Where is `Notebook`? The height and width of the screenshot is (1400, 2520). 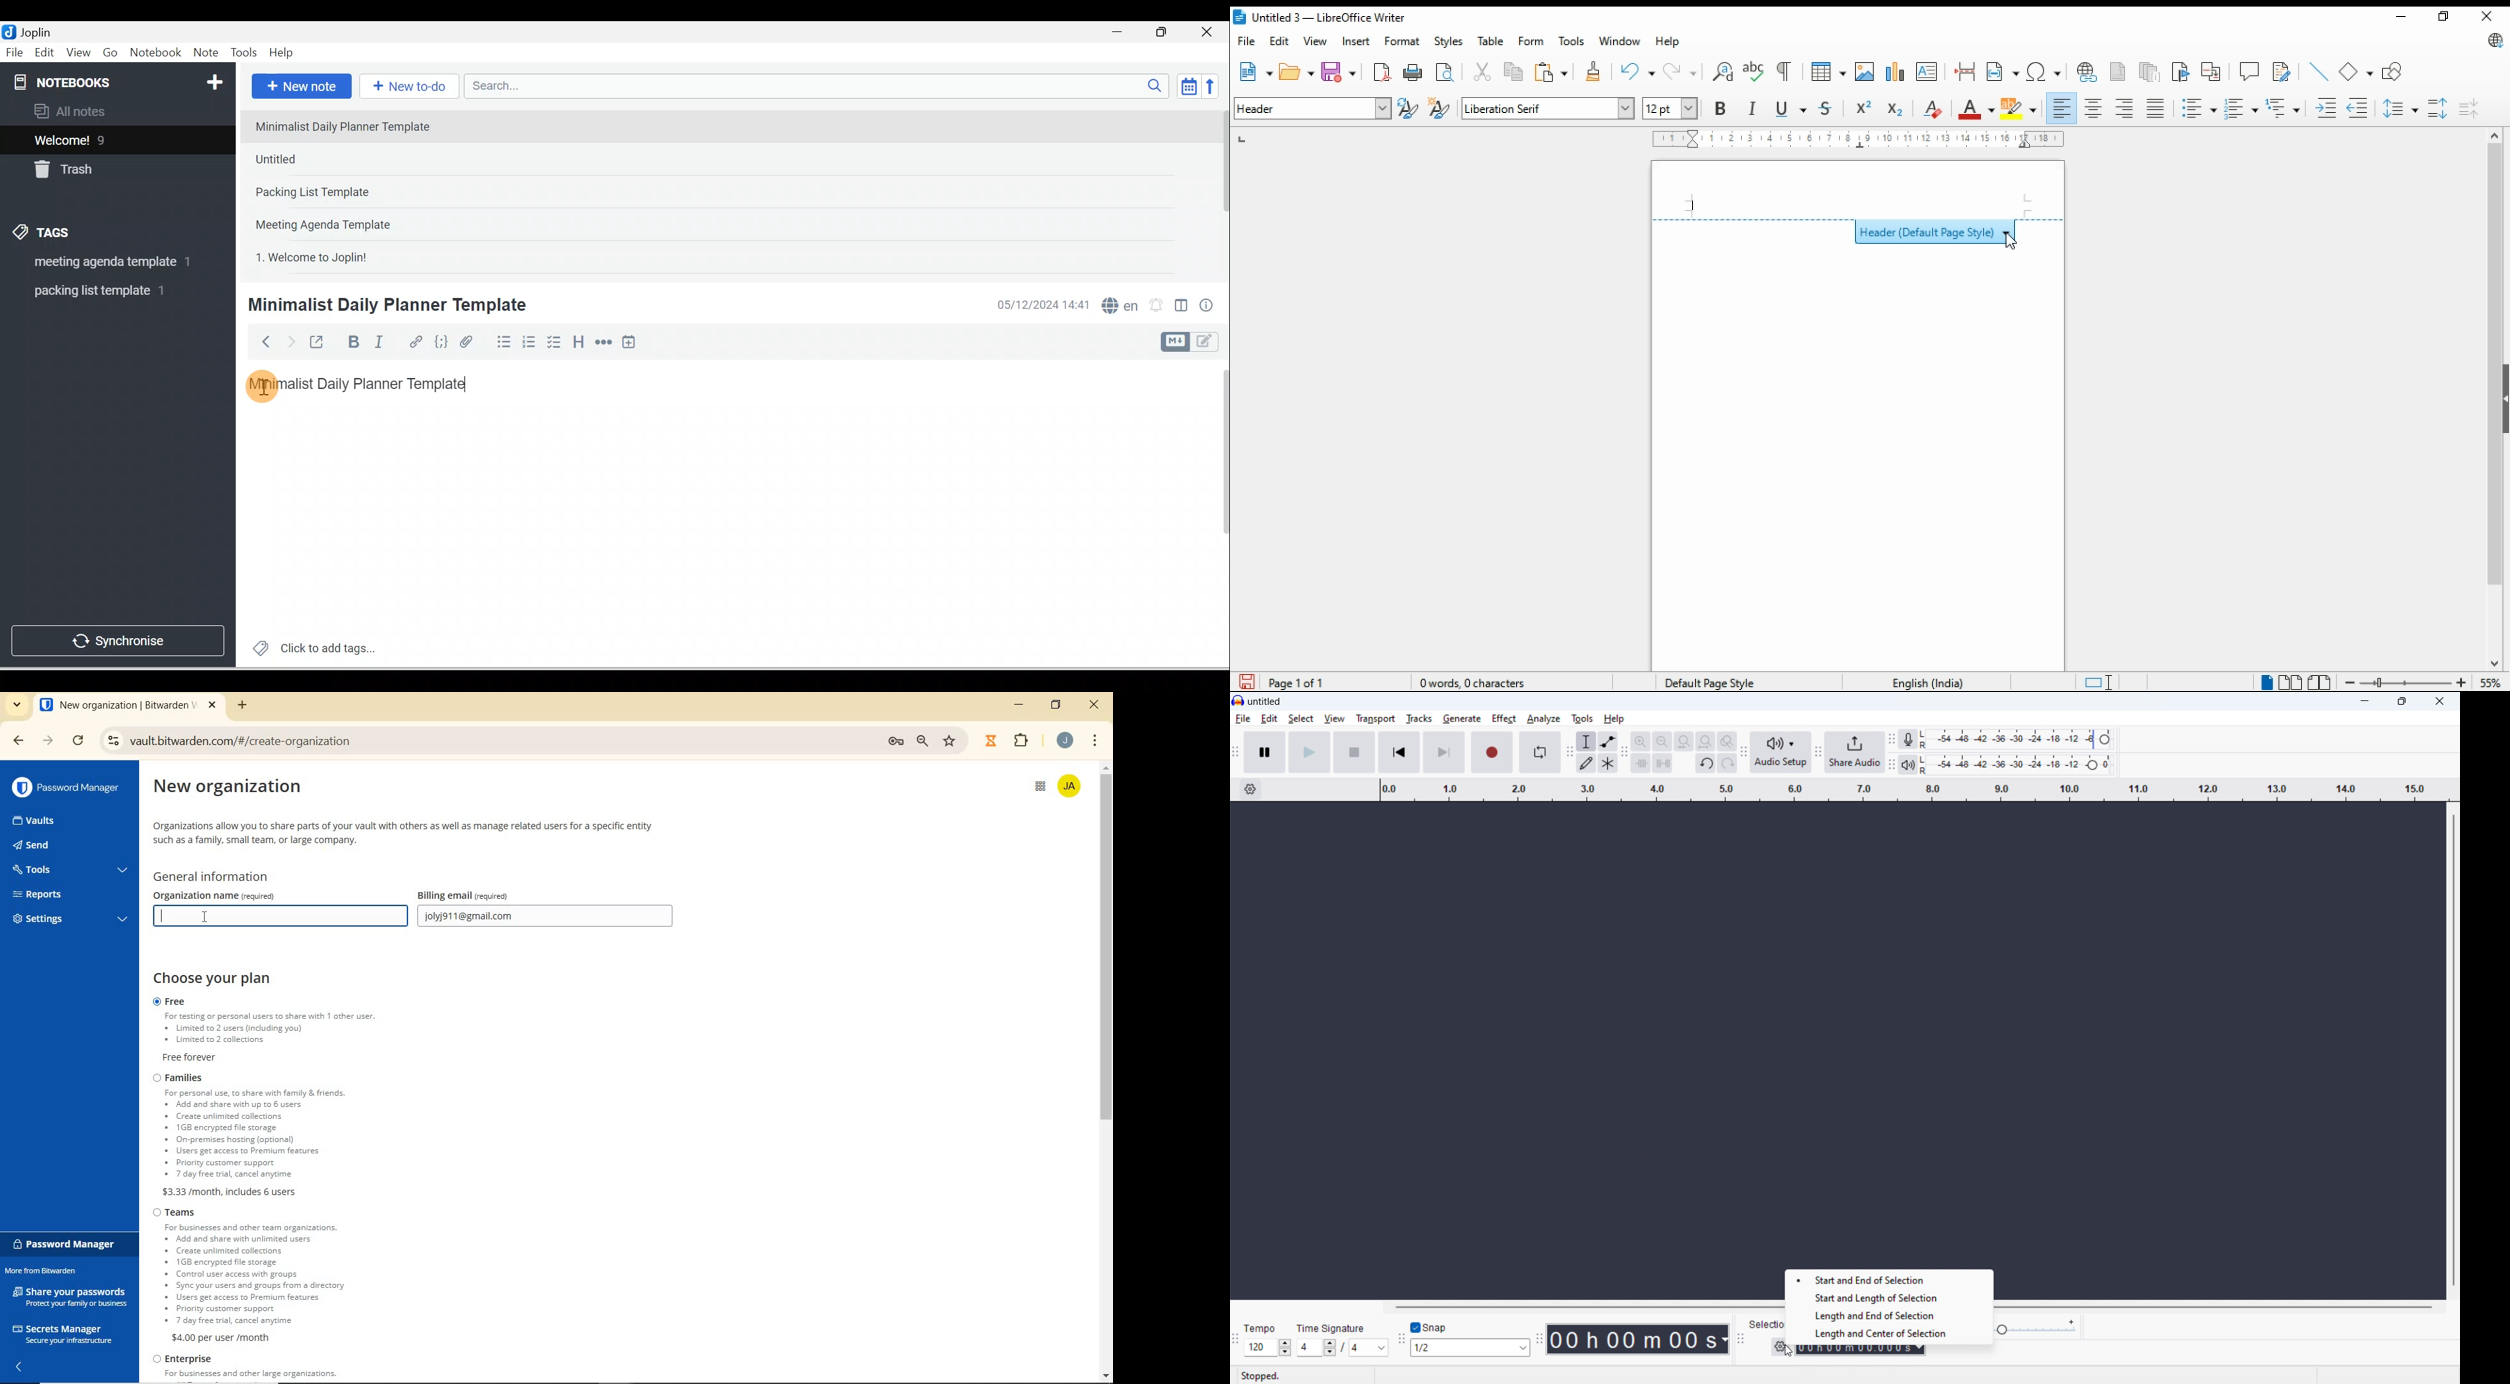 Notebook is located at coordinates (155, 53).